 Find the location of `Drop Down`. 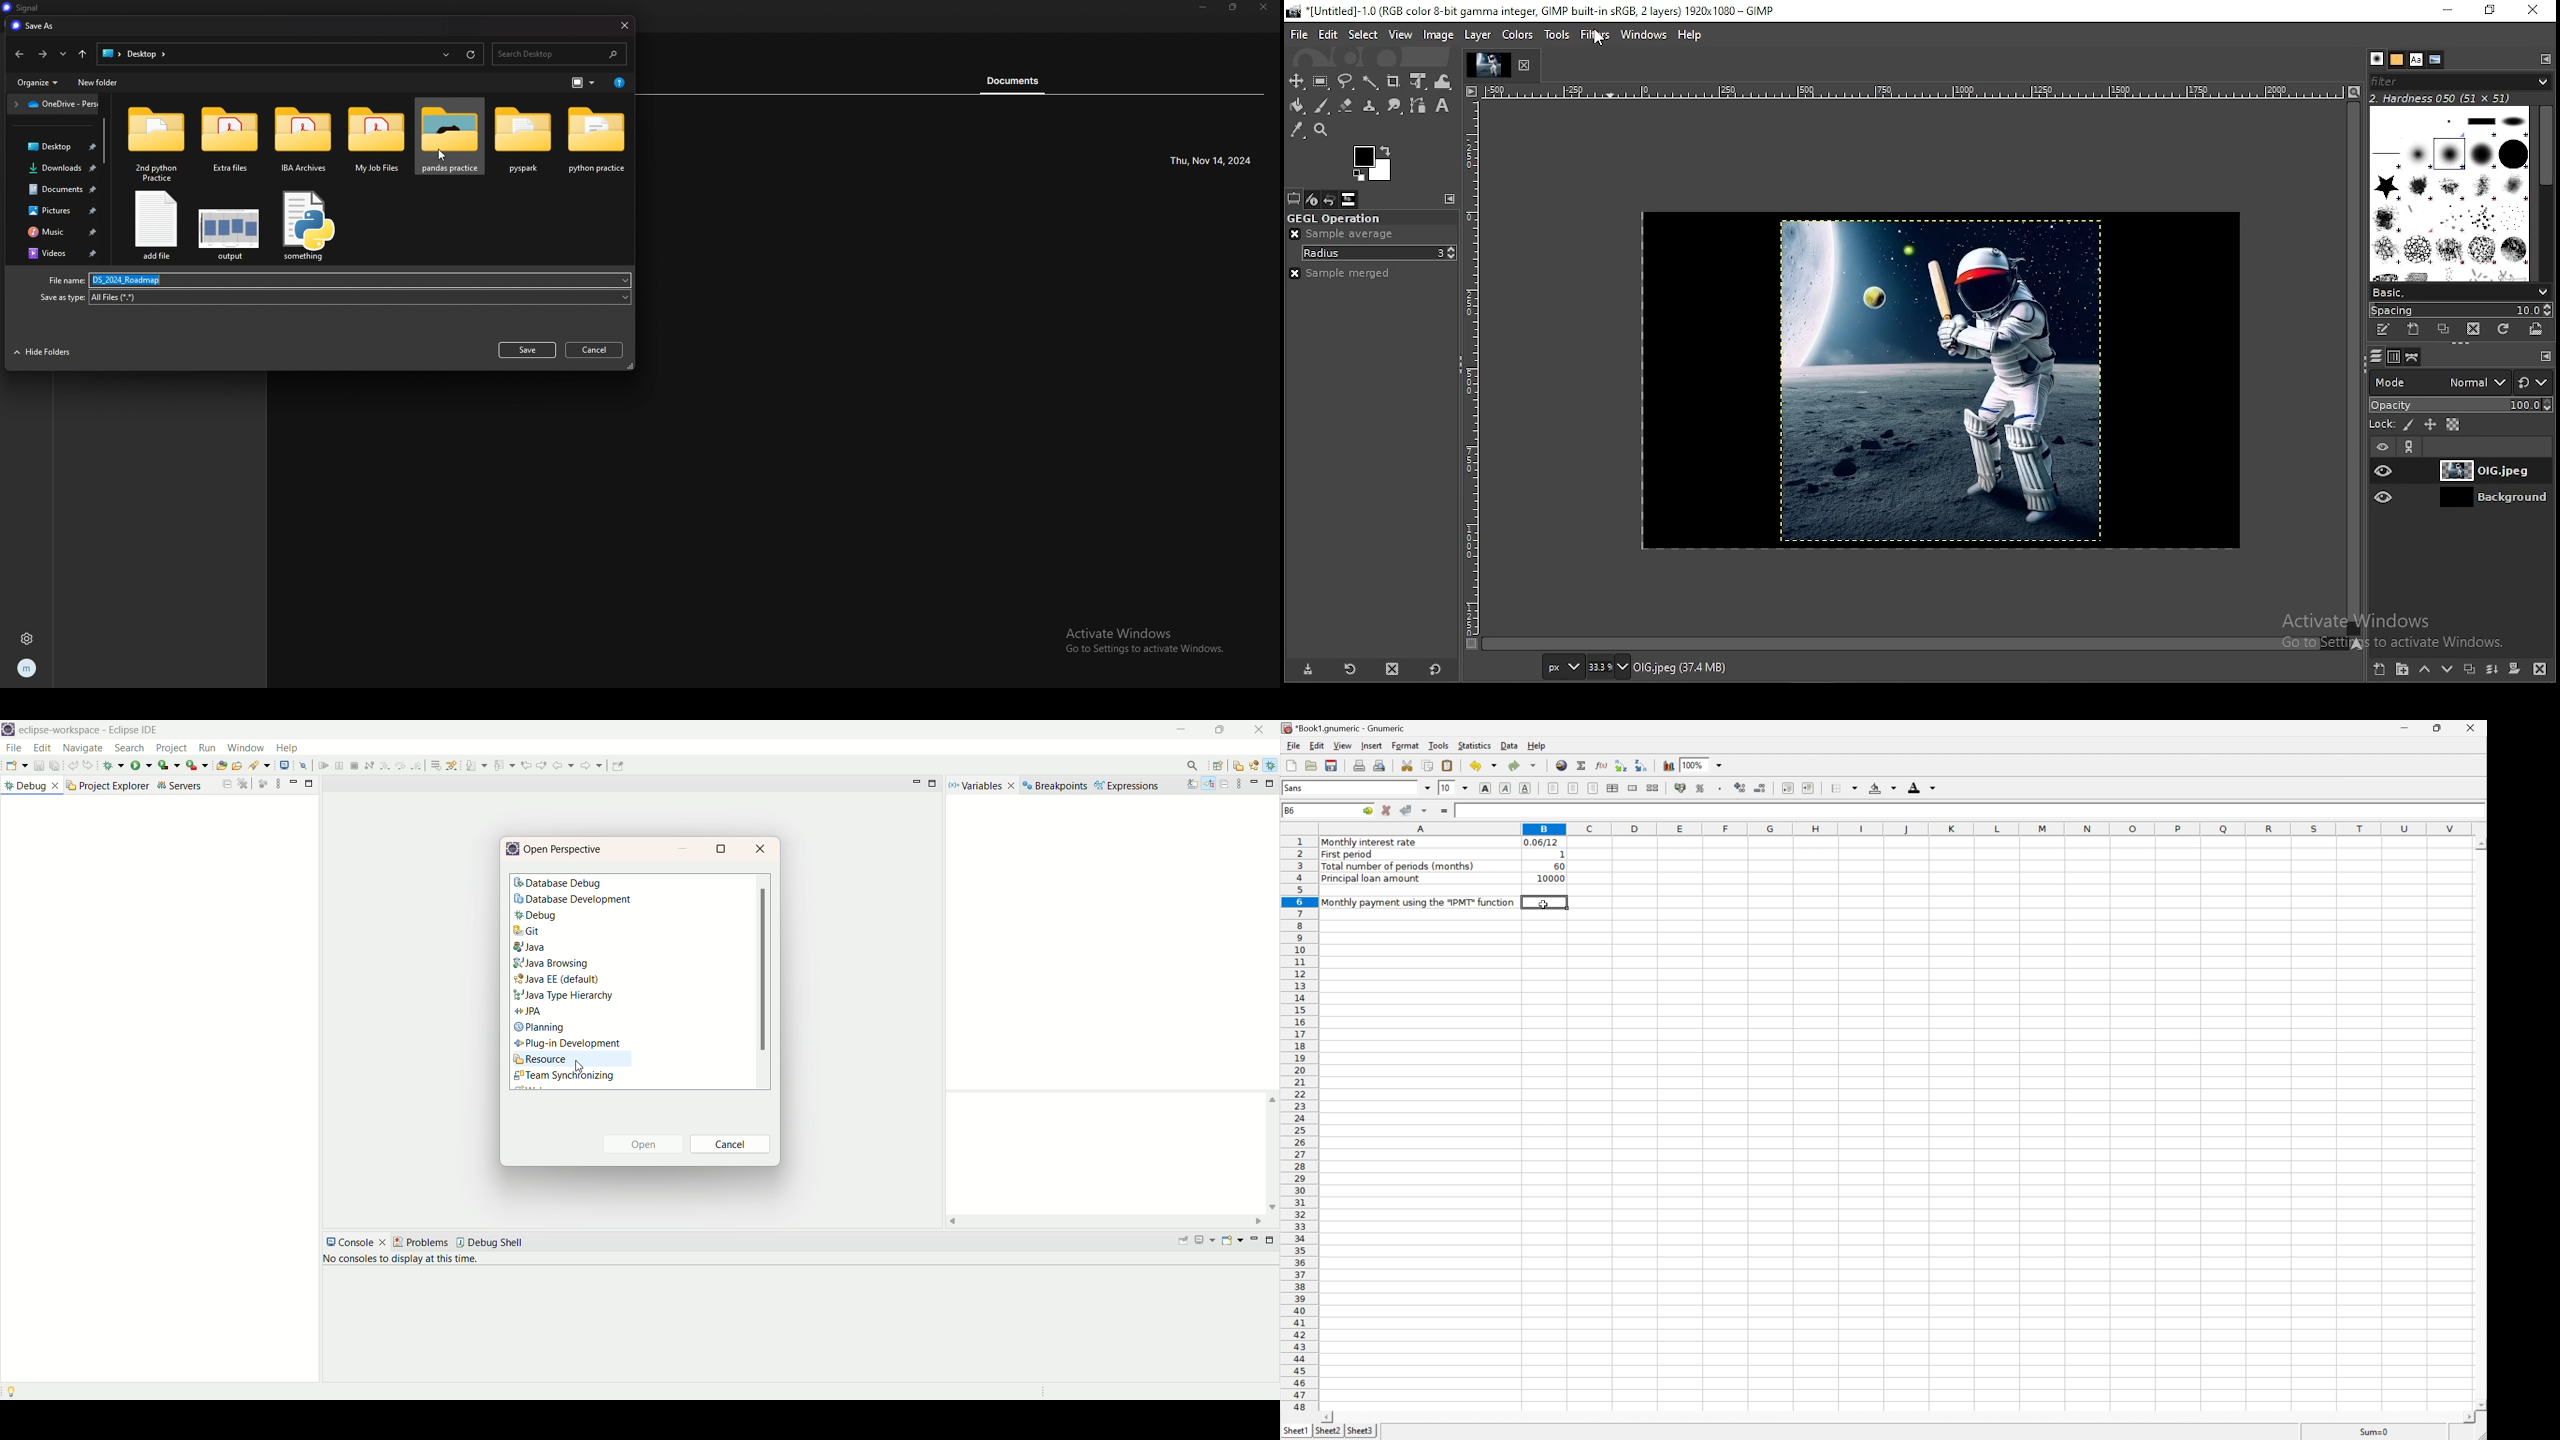

Drop Down is located at coordinates (1466, 788).